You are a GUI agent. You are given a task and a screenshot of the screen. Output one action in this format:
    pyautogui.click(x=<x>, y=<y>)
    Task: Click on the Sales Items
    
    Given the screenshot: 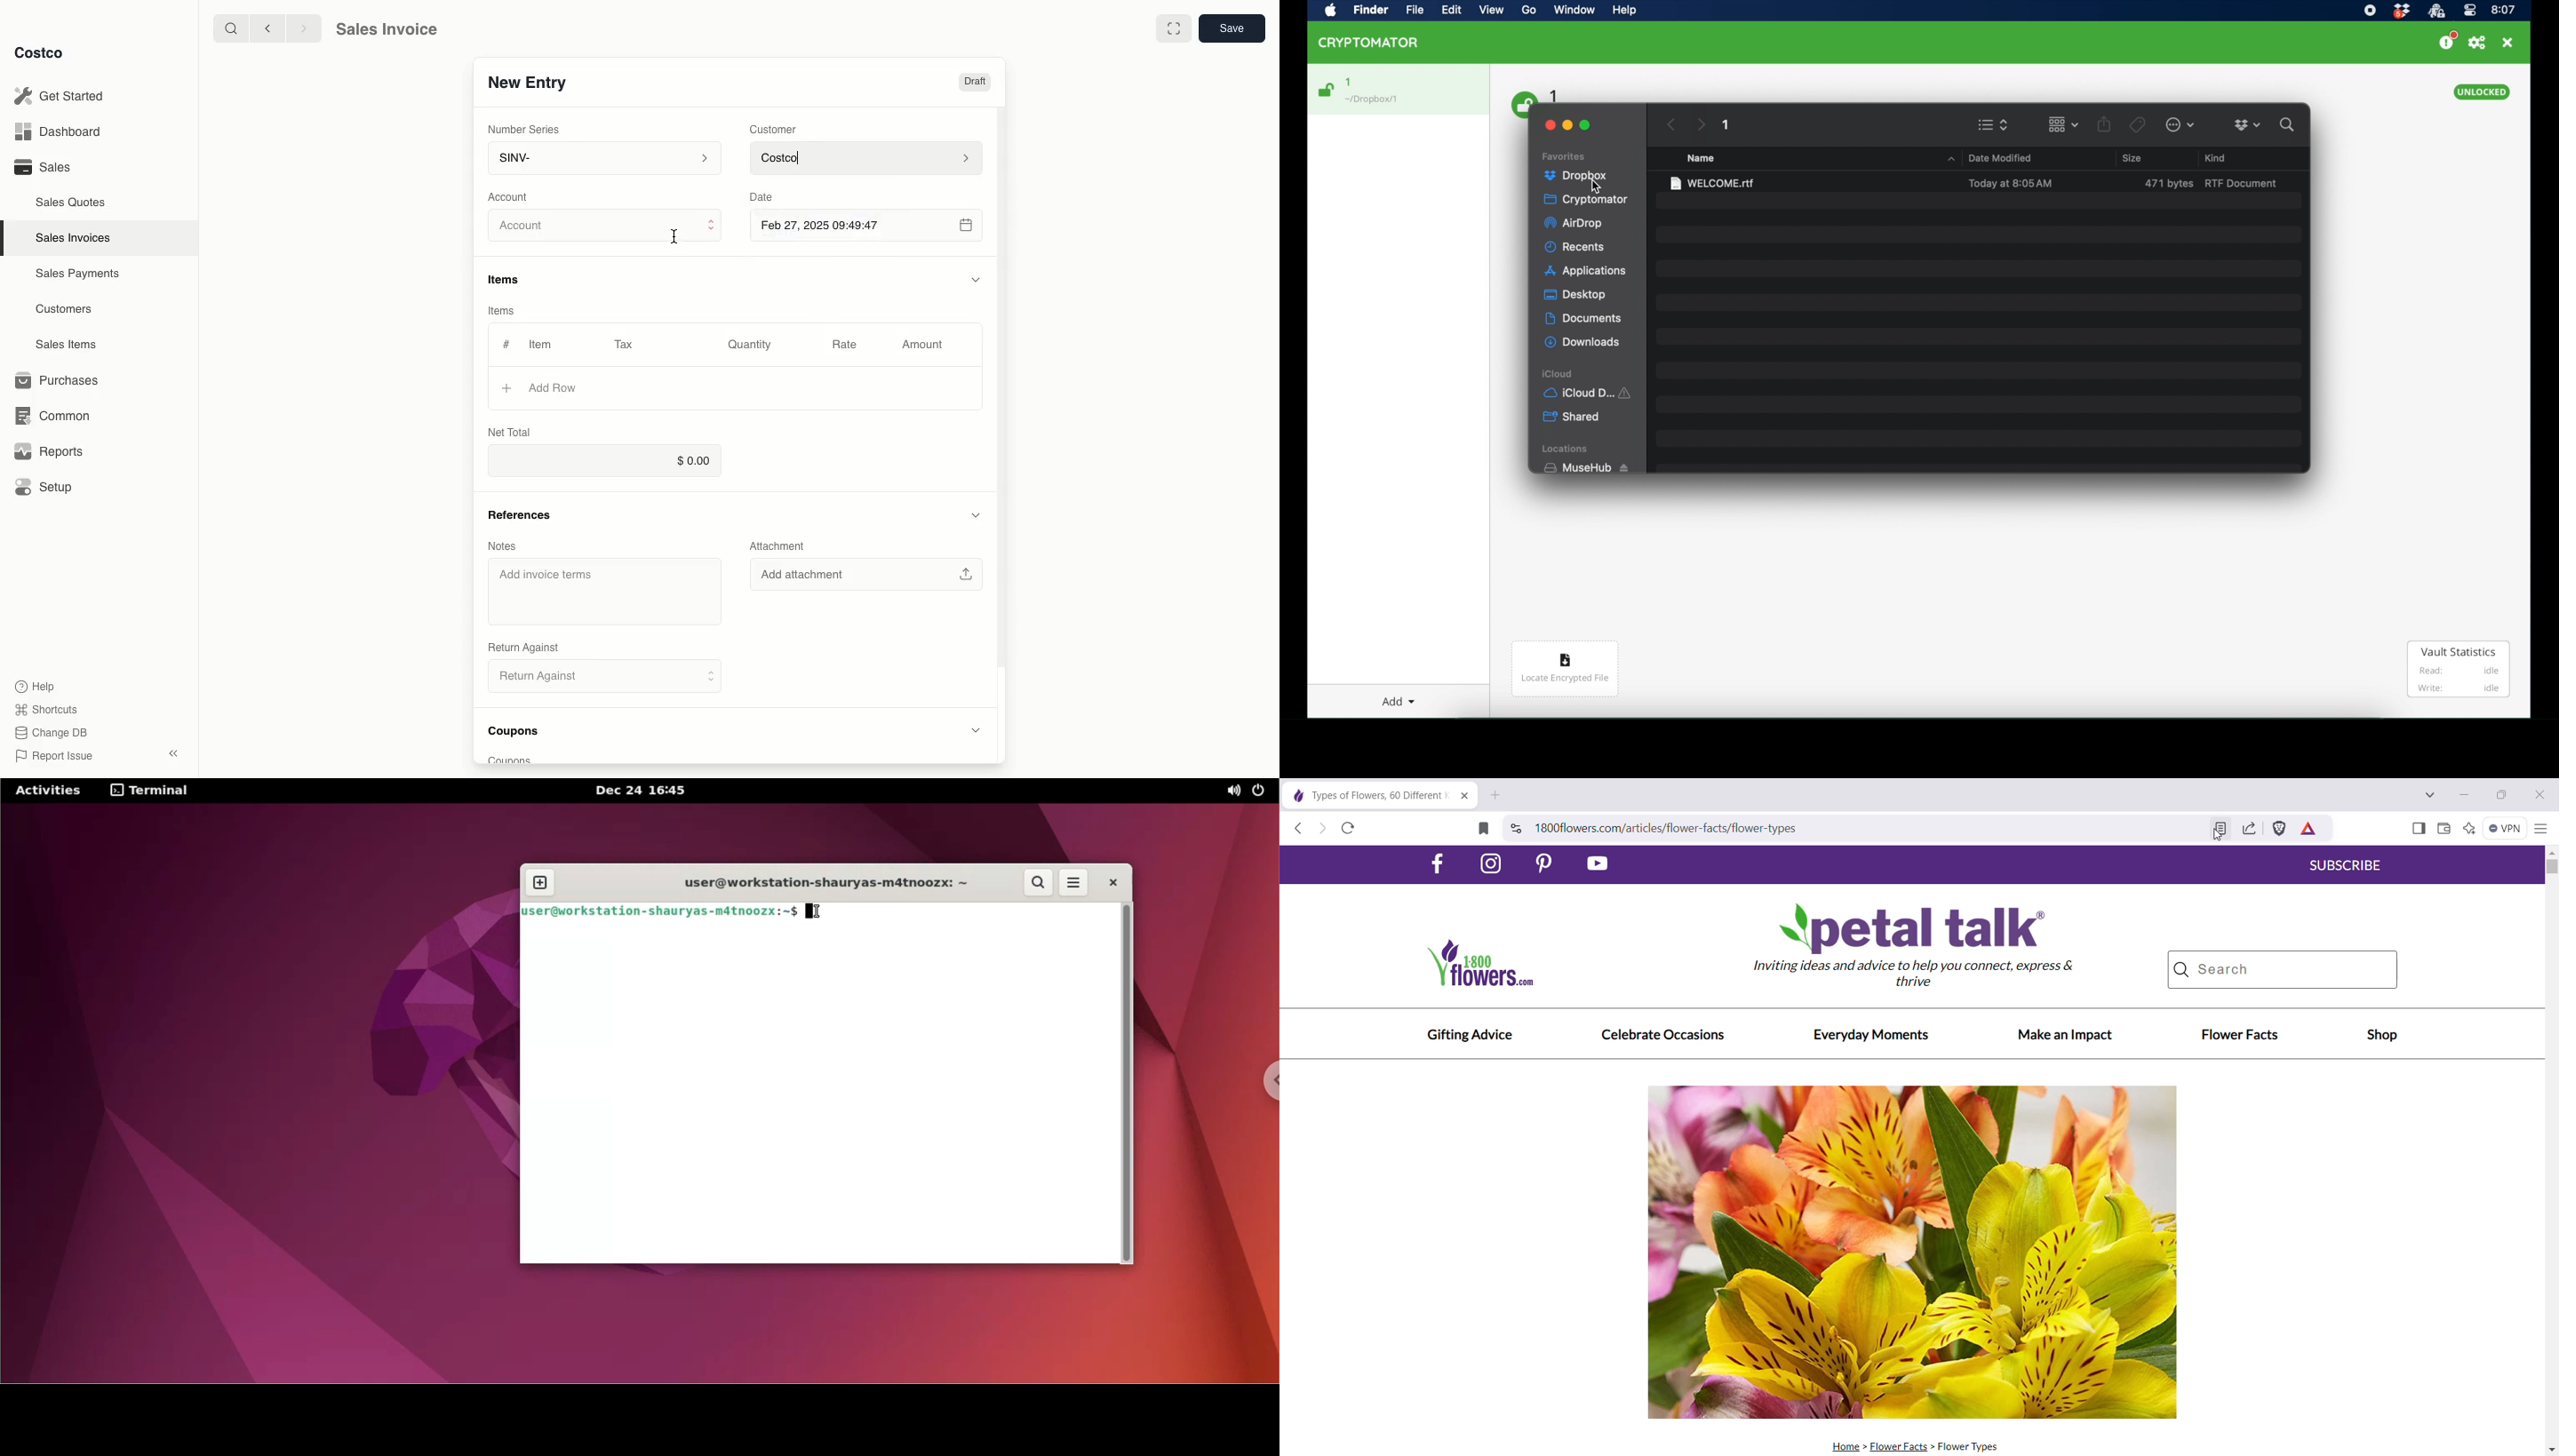 What is the action you would take?
    pyautogui.click(x=68, y=343)
    